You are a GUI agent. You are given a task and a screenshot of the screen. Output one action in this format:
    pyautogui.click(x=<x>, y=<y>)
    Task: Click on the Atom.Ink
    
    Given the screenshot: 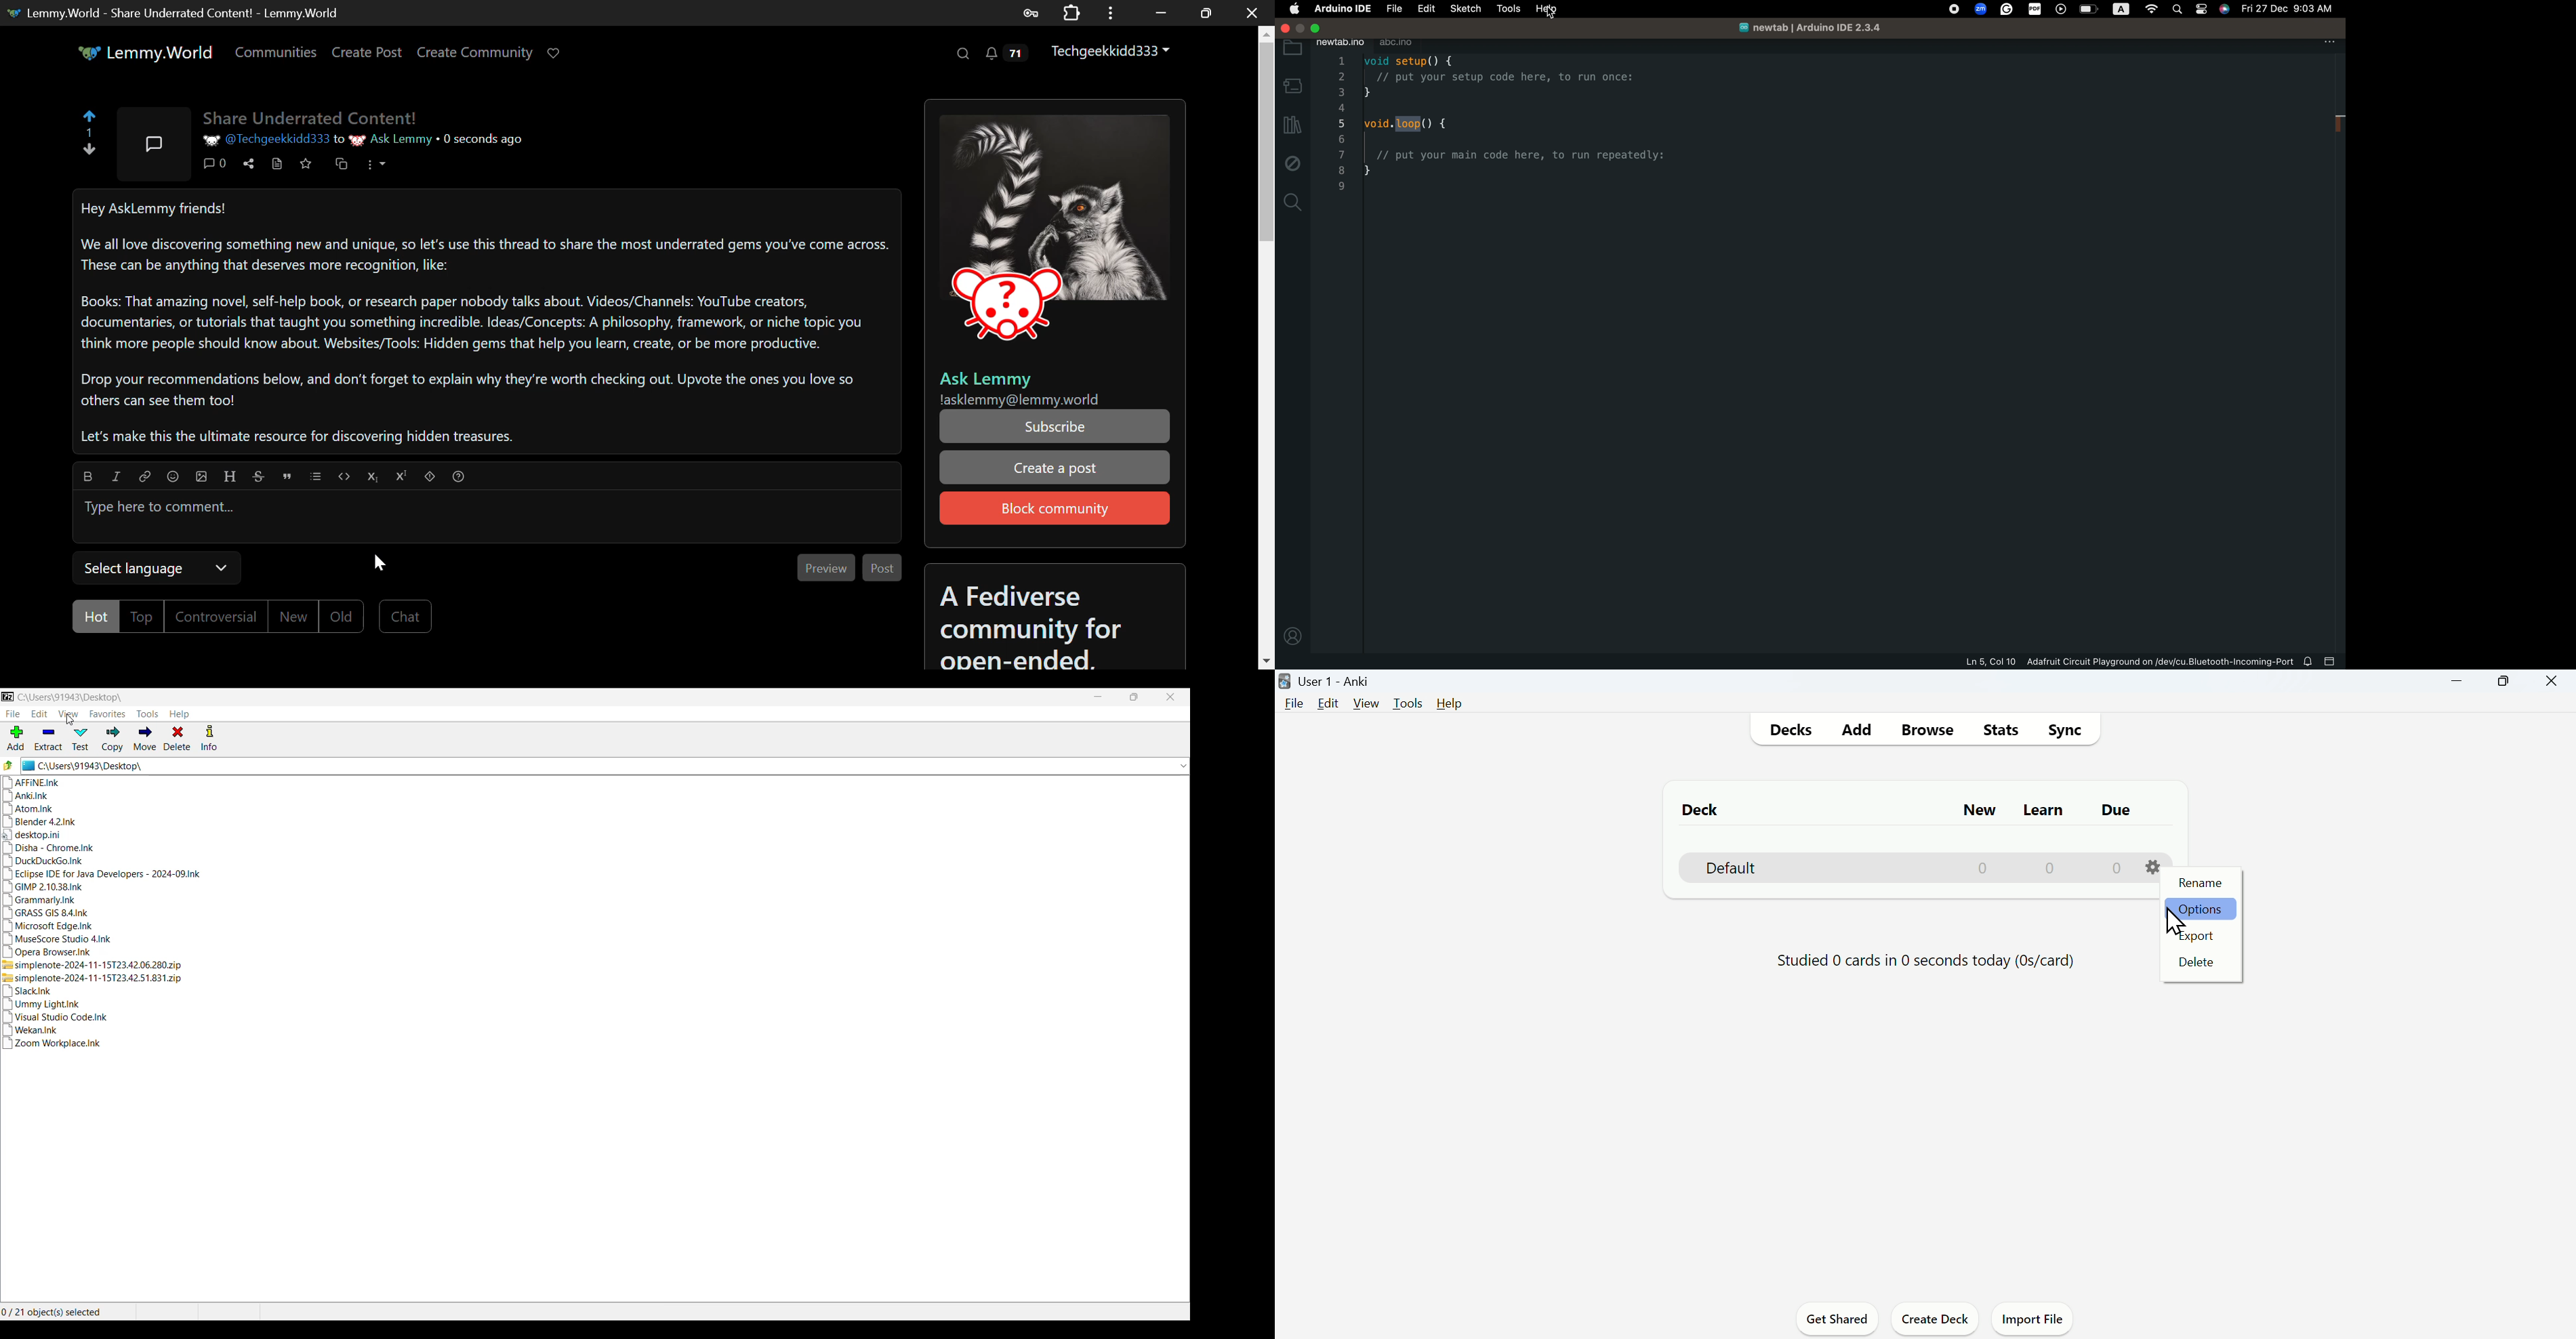 What is the action you would take?
    pyautogui.click(x=29, y=809)
    